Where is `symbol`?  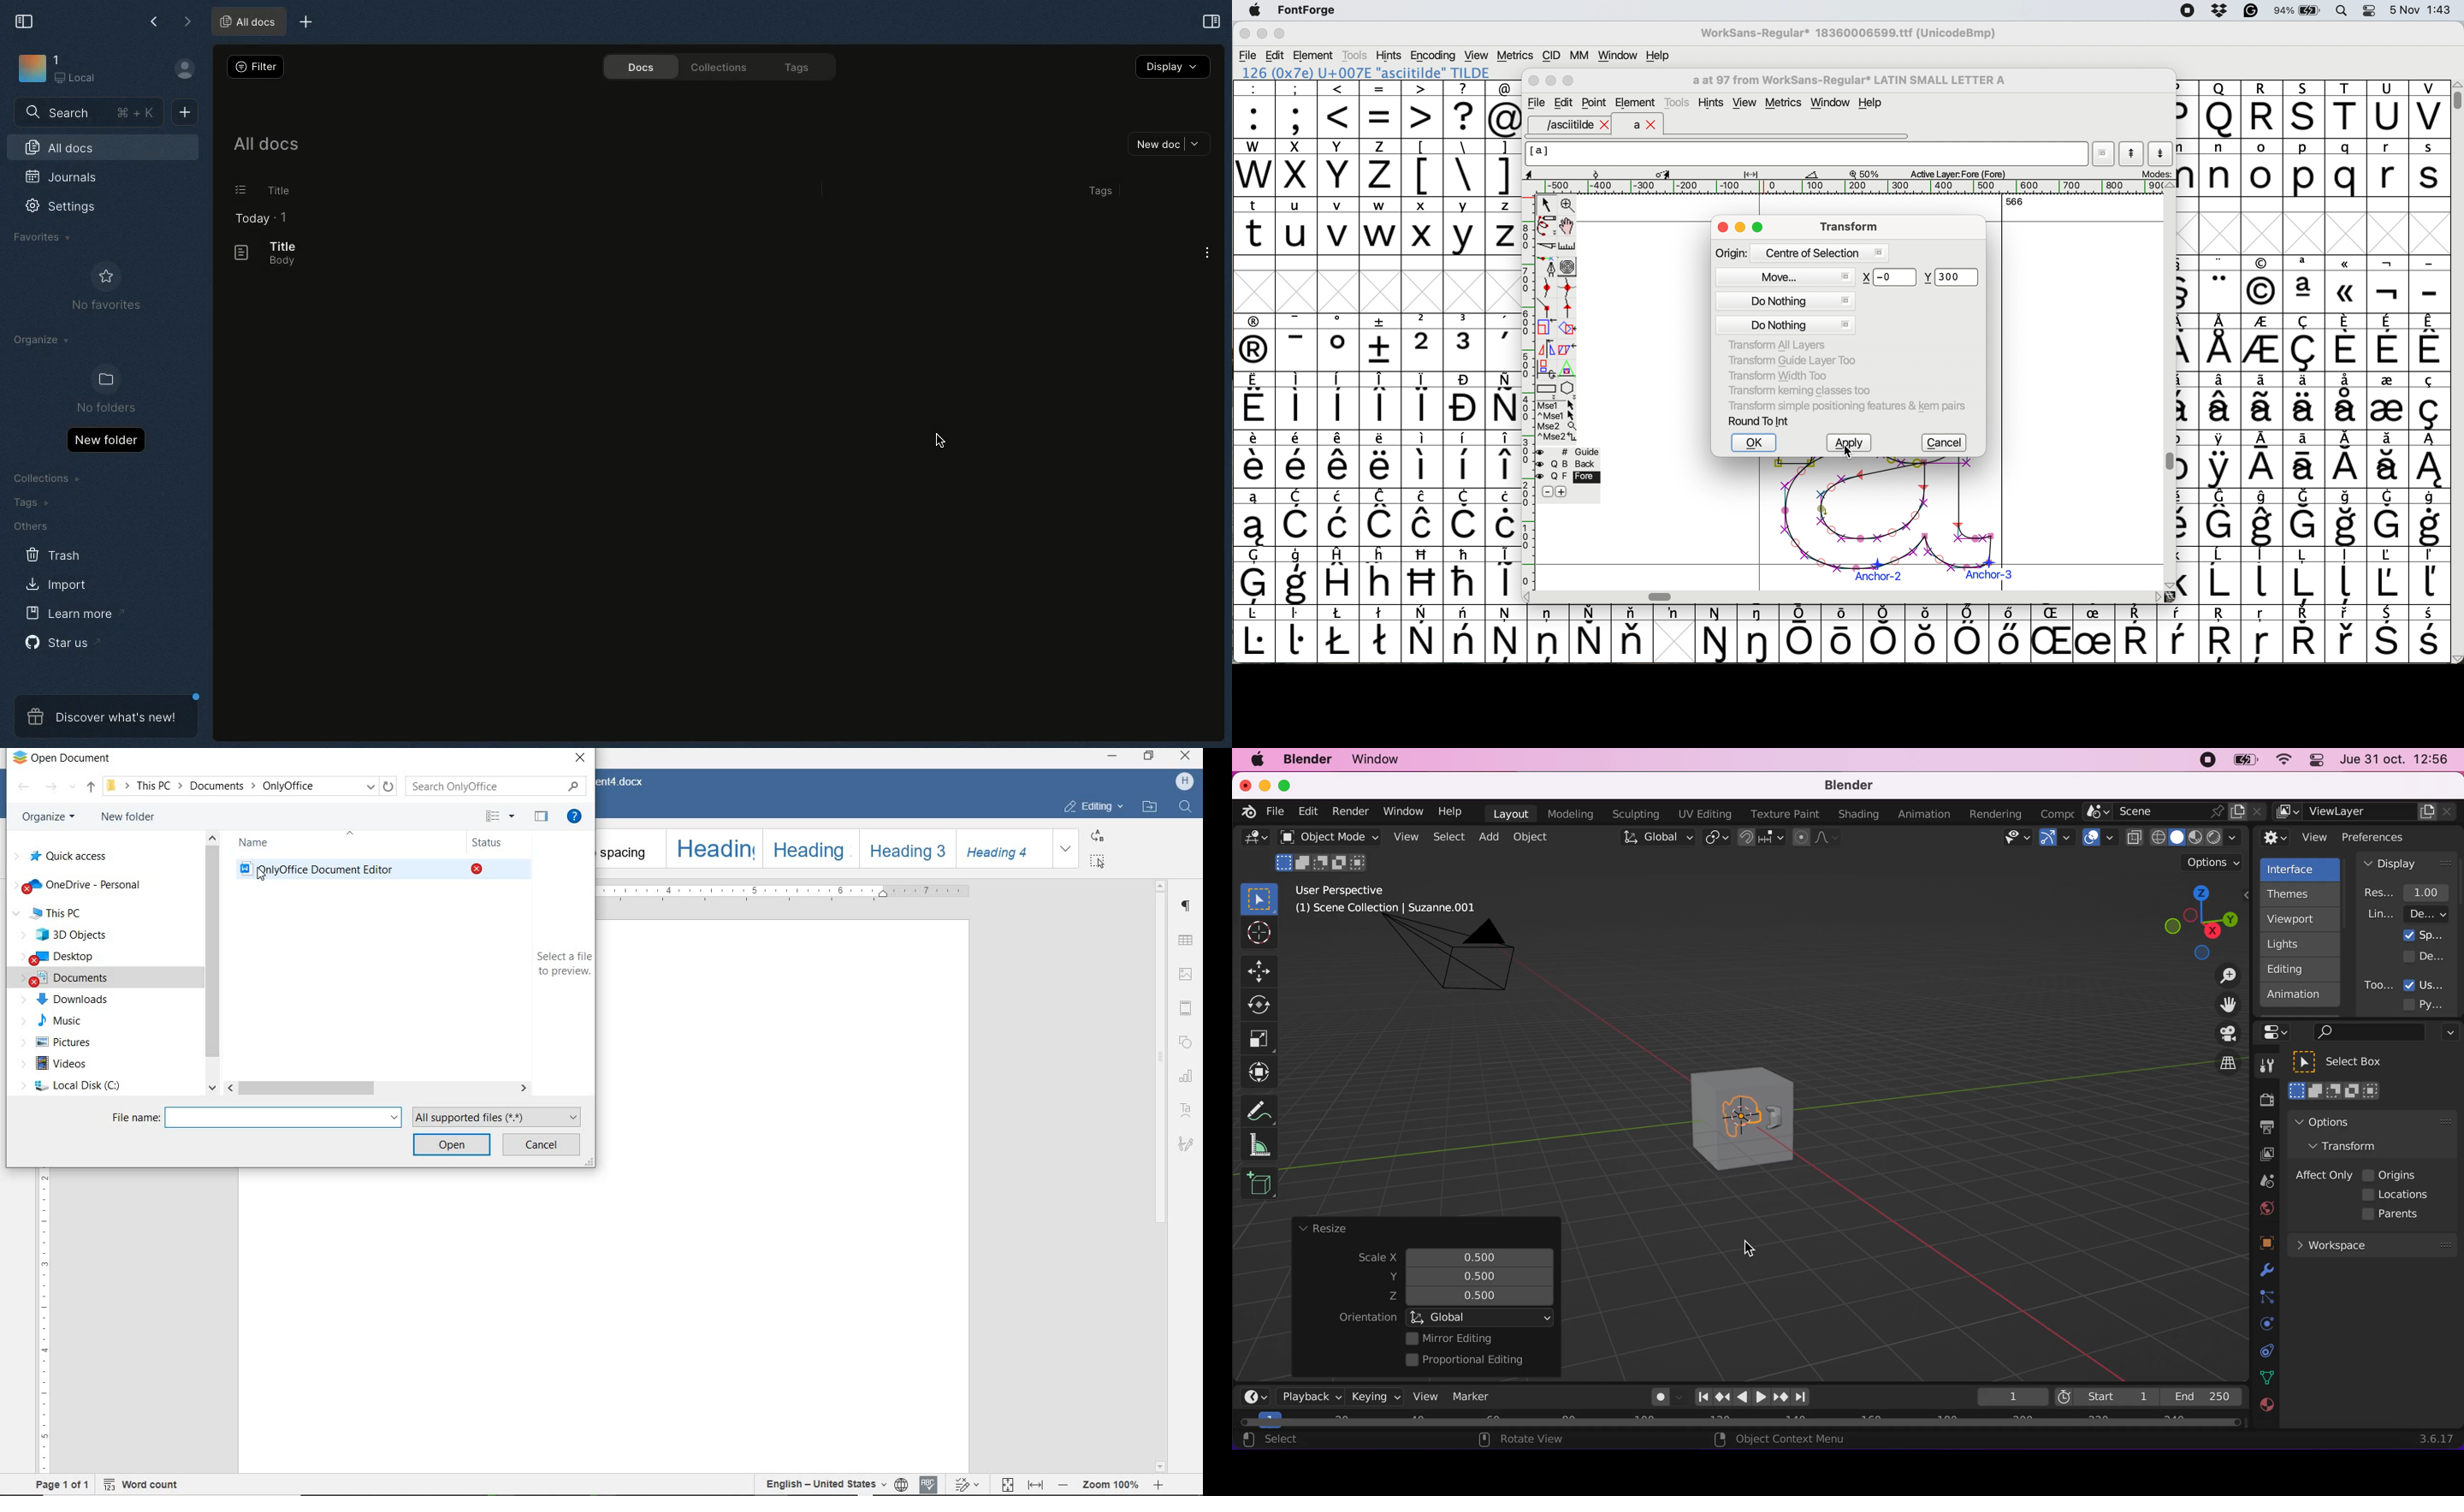 symbol is located at coordinates (1255, 343).